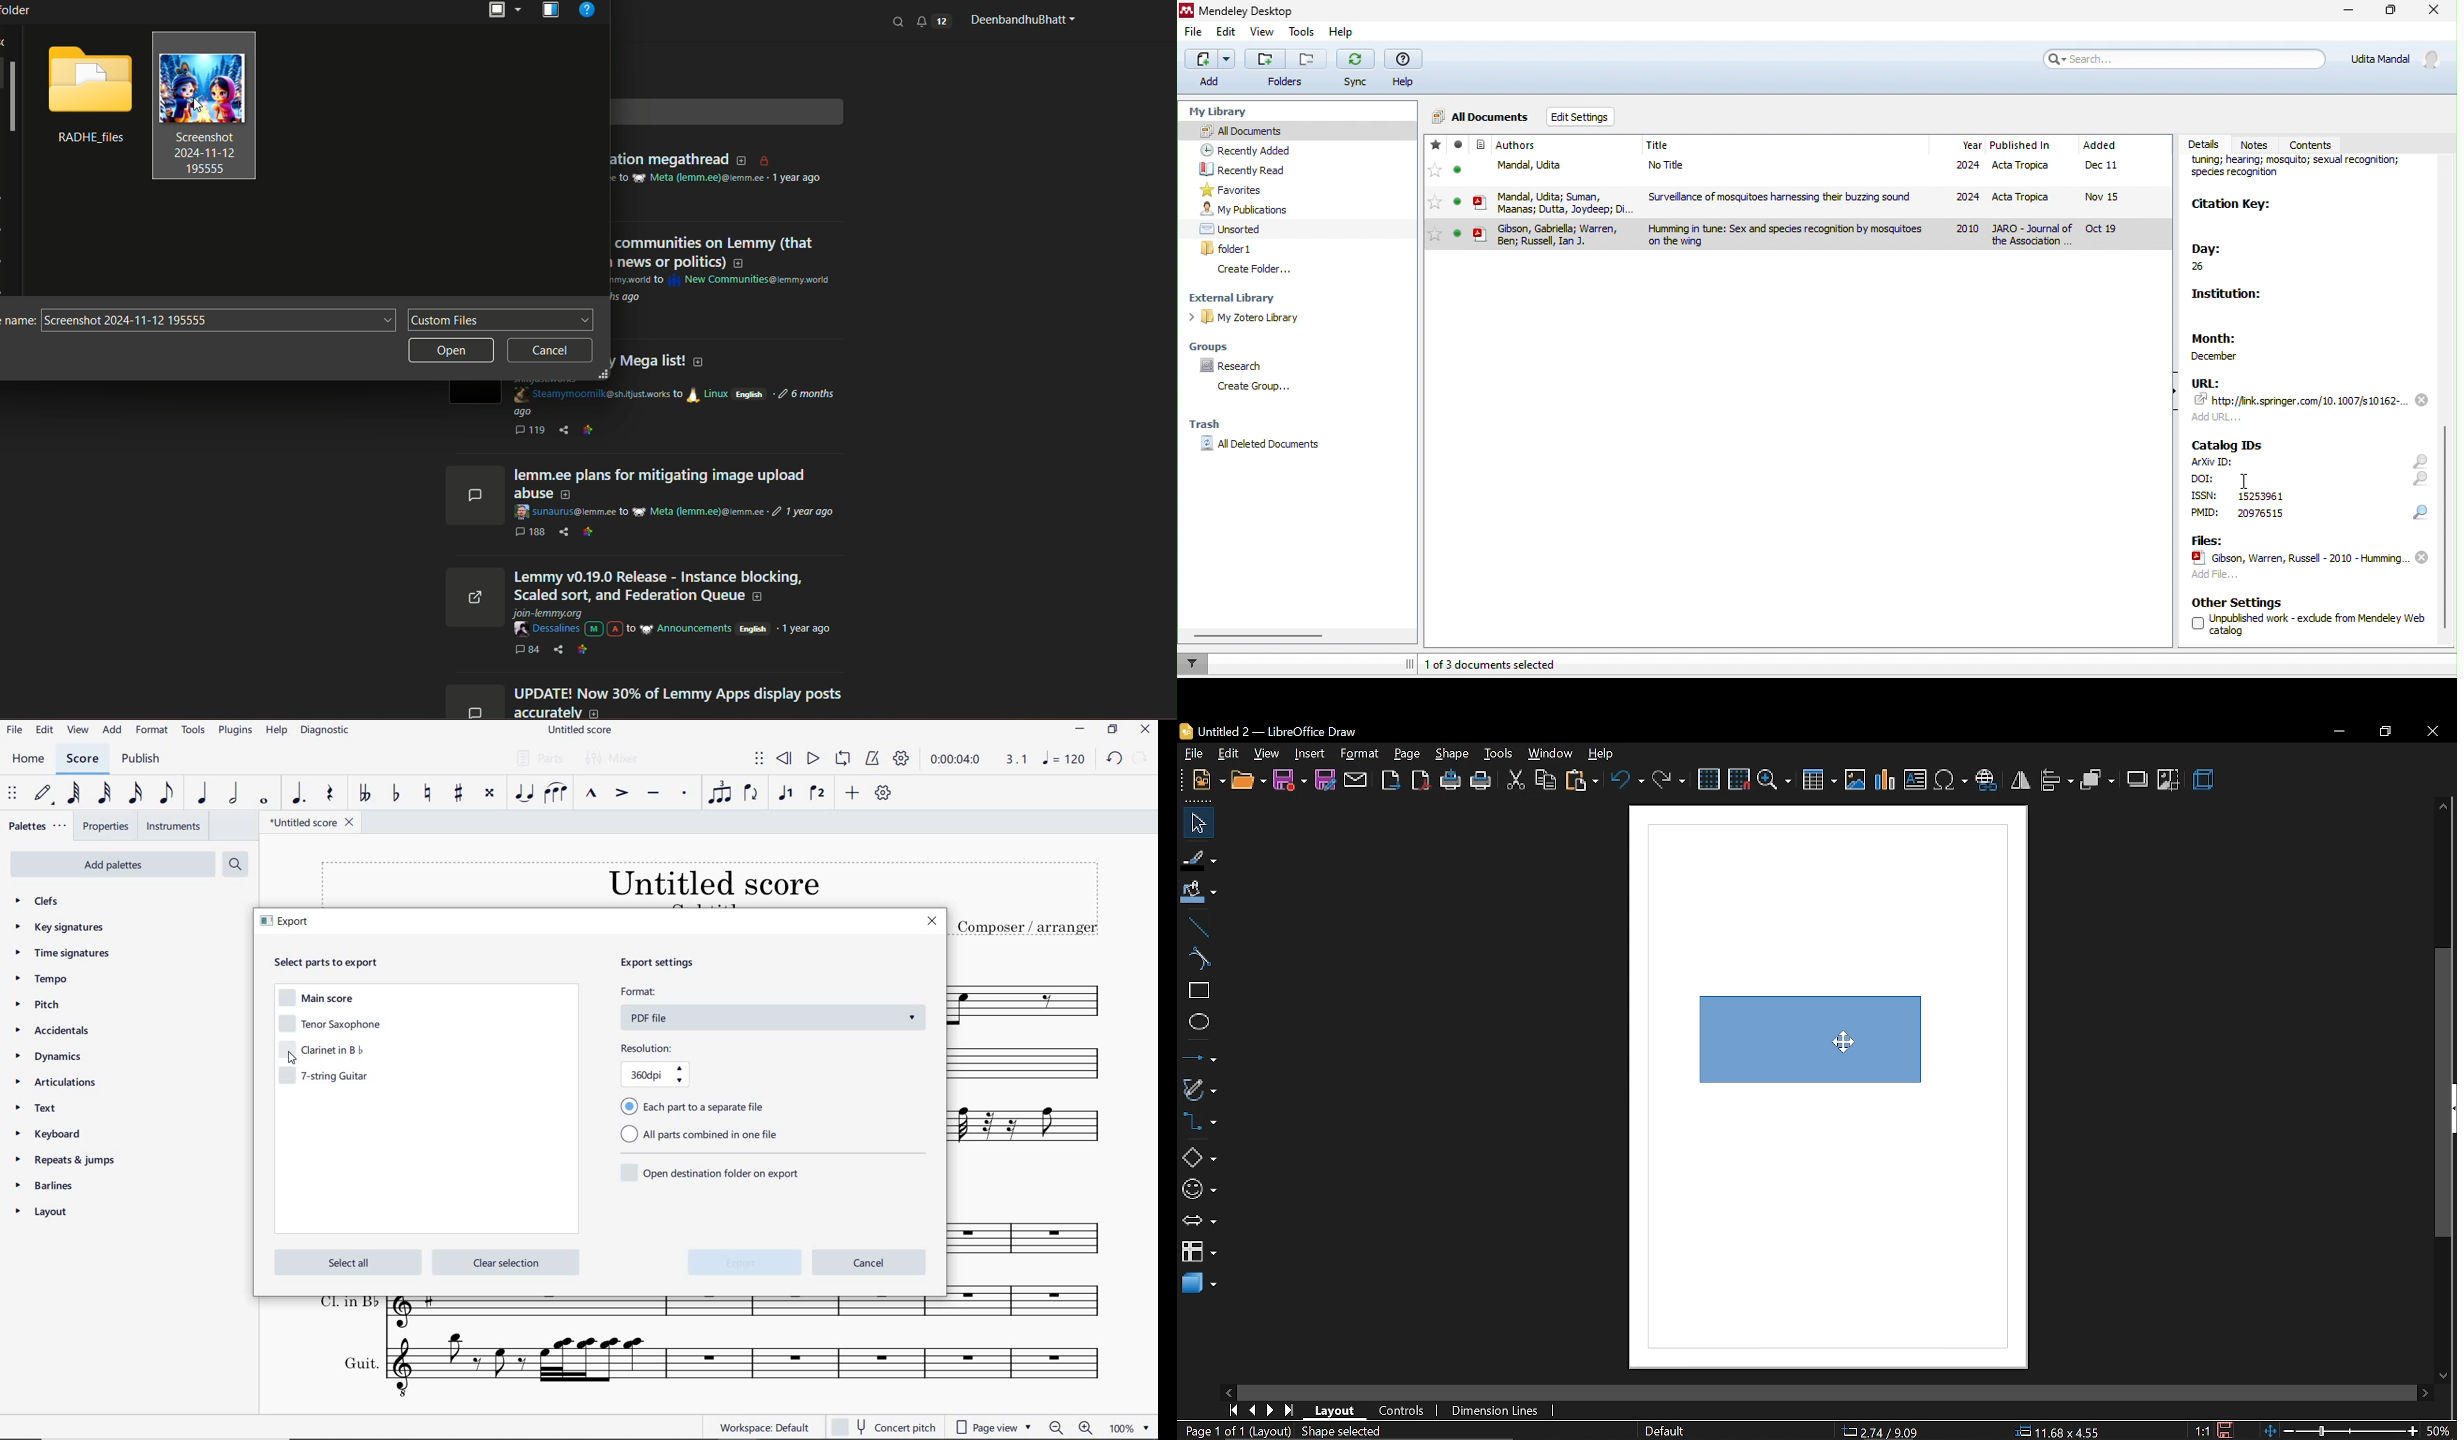 Image resolution: width=2464 pixels, height=1456 pixels. What do you see at coordinates (1033, 1234) in the screenshot?
I see `T. Sax` at bounding box center [1033, 1234].